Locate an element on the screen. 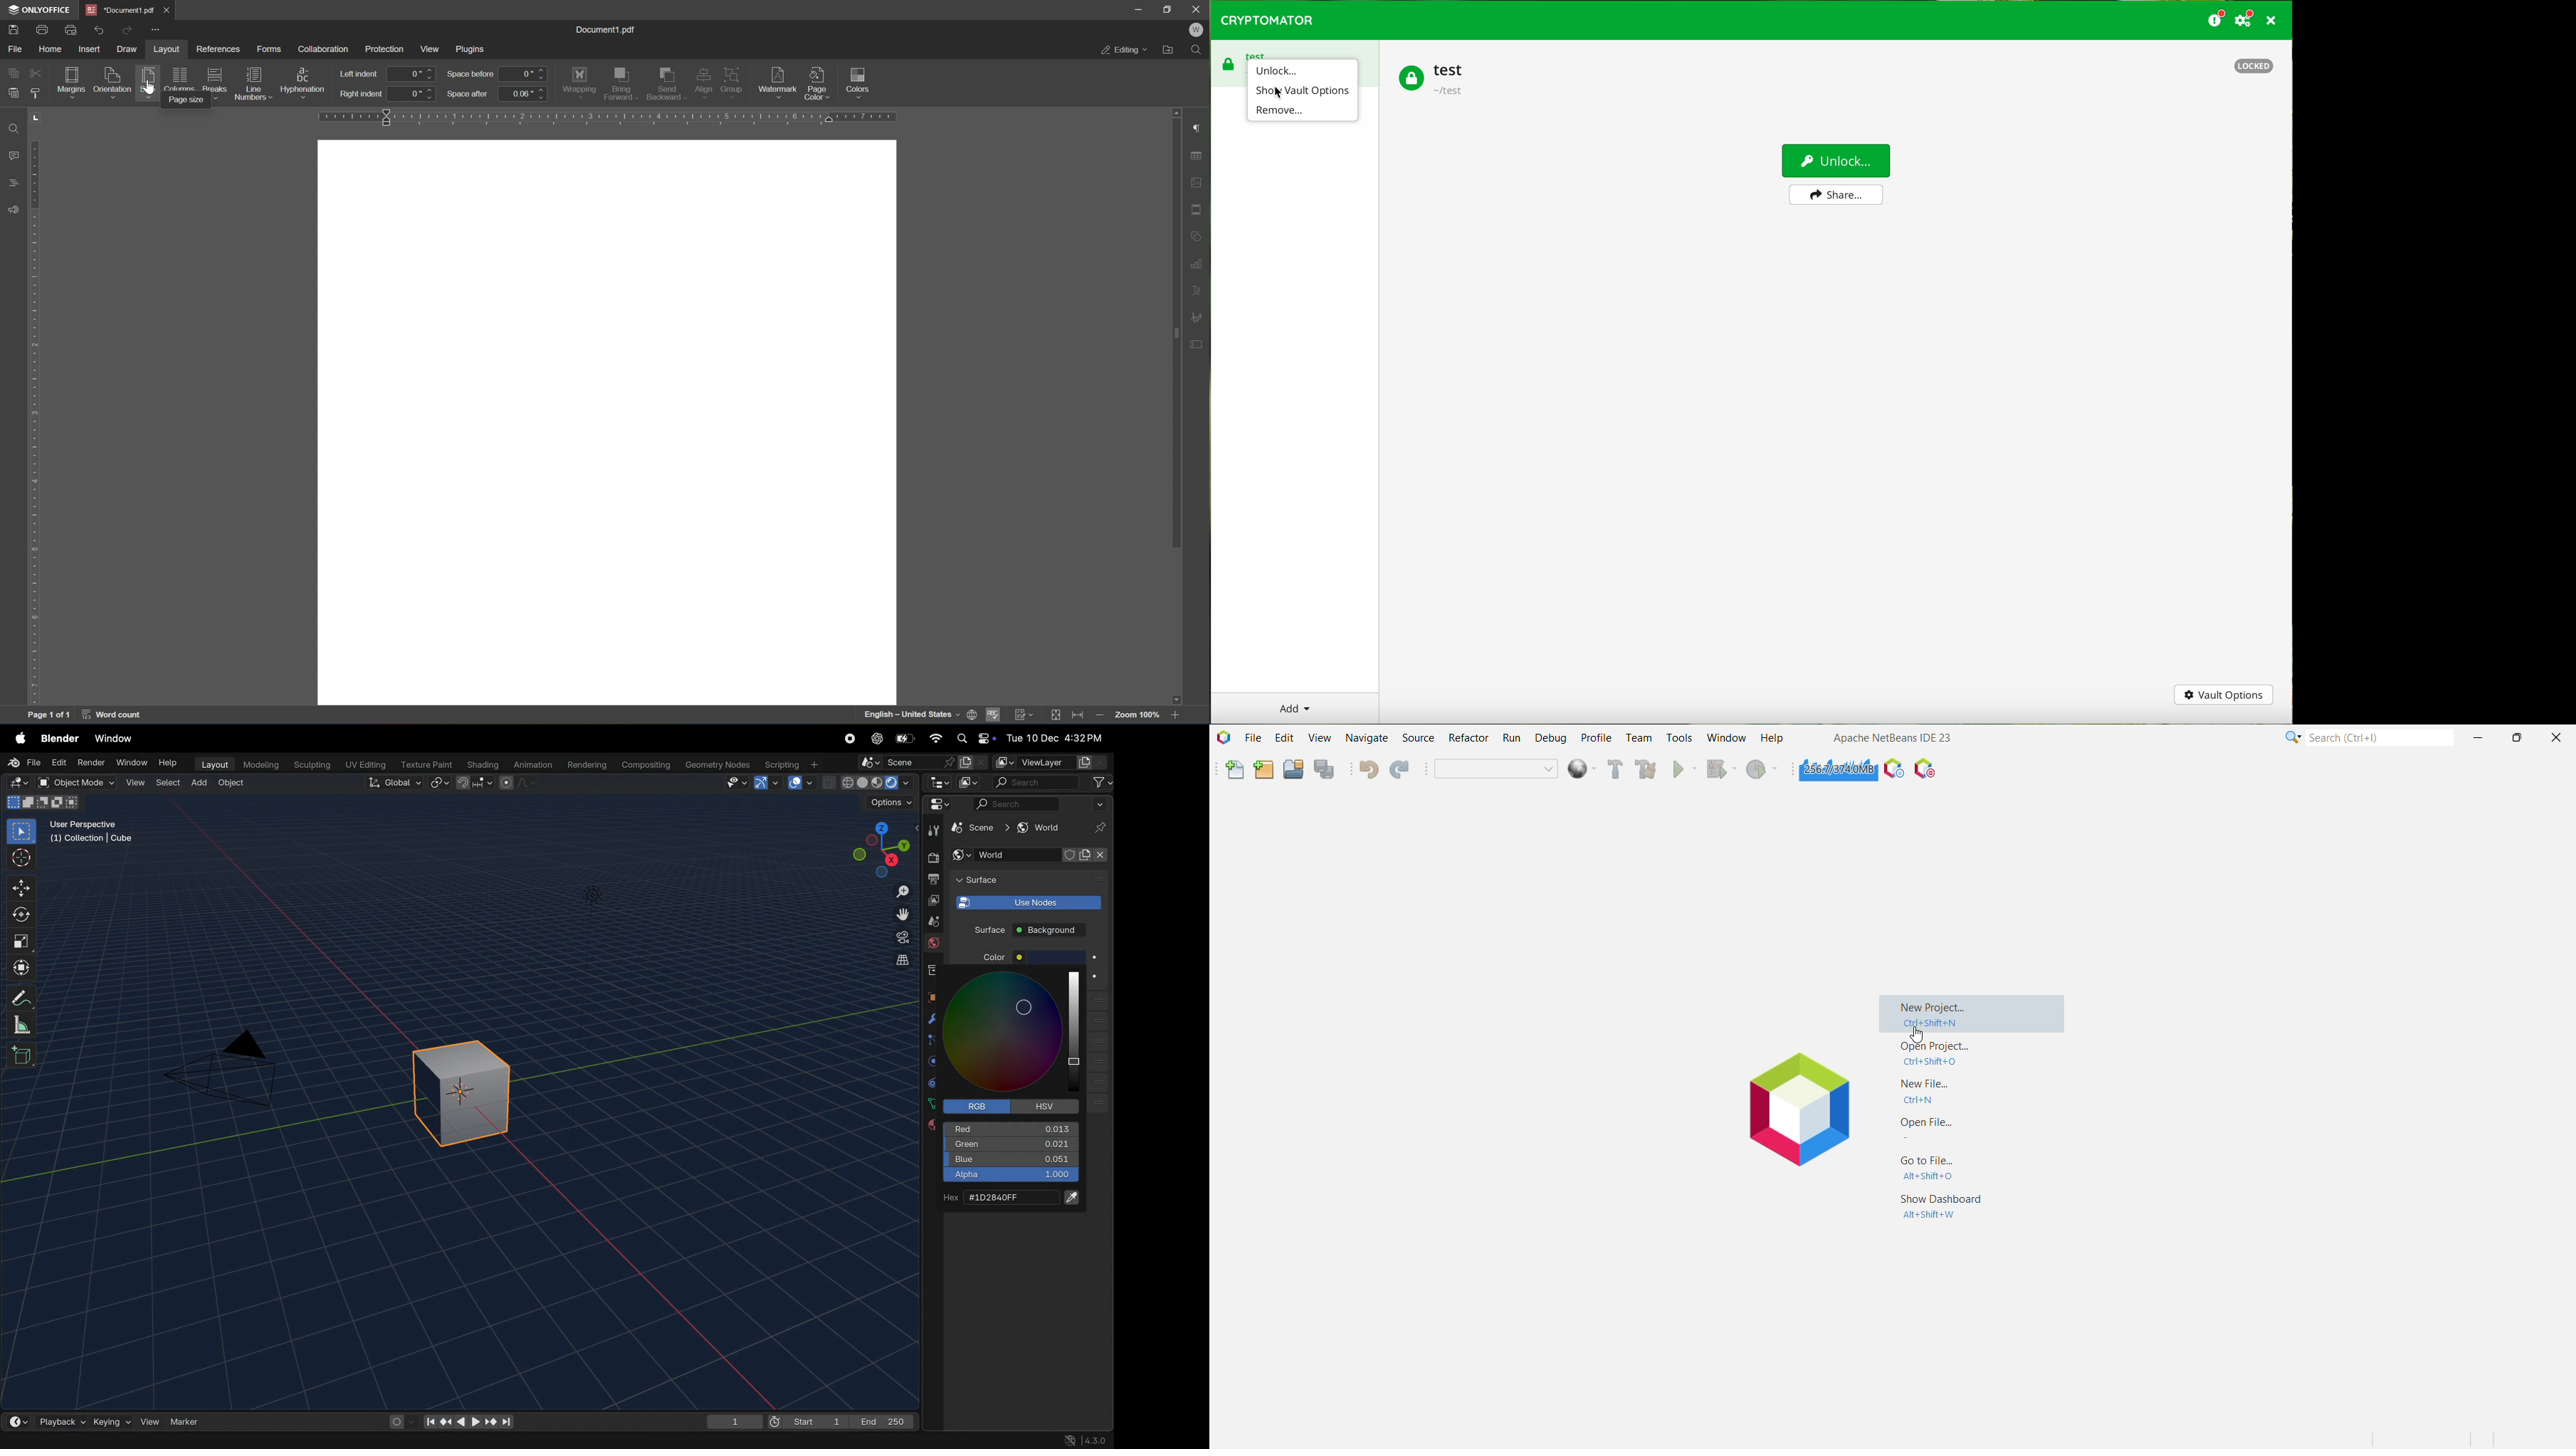 This screenshot has width=2576, height=1456. copy style is located at coordinates (35, 93).